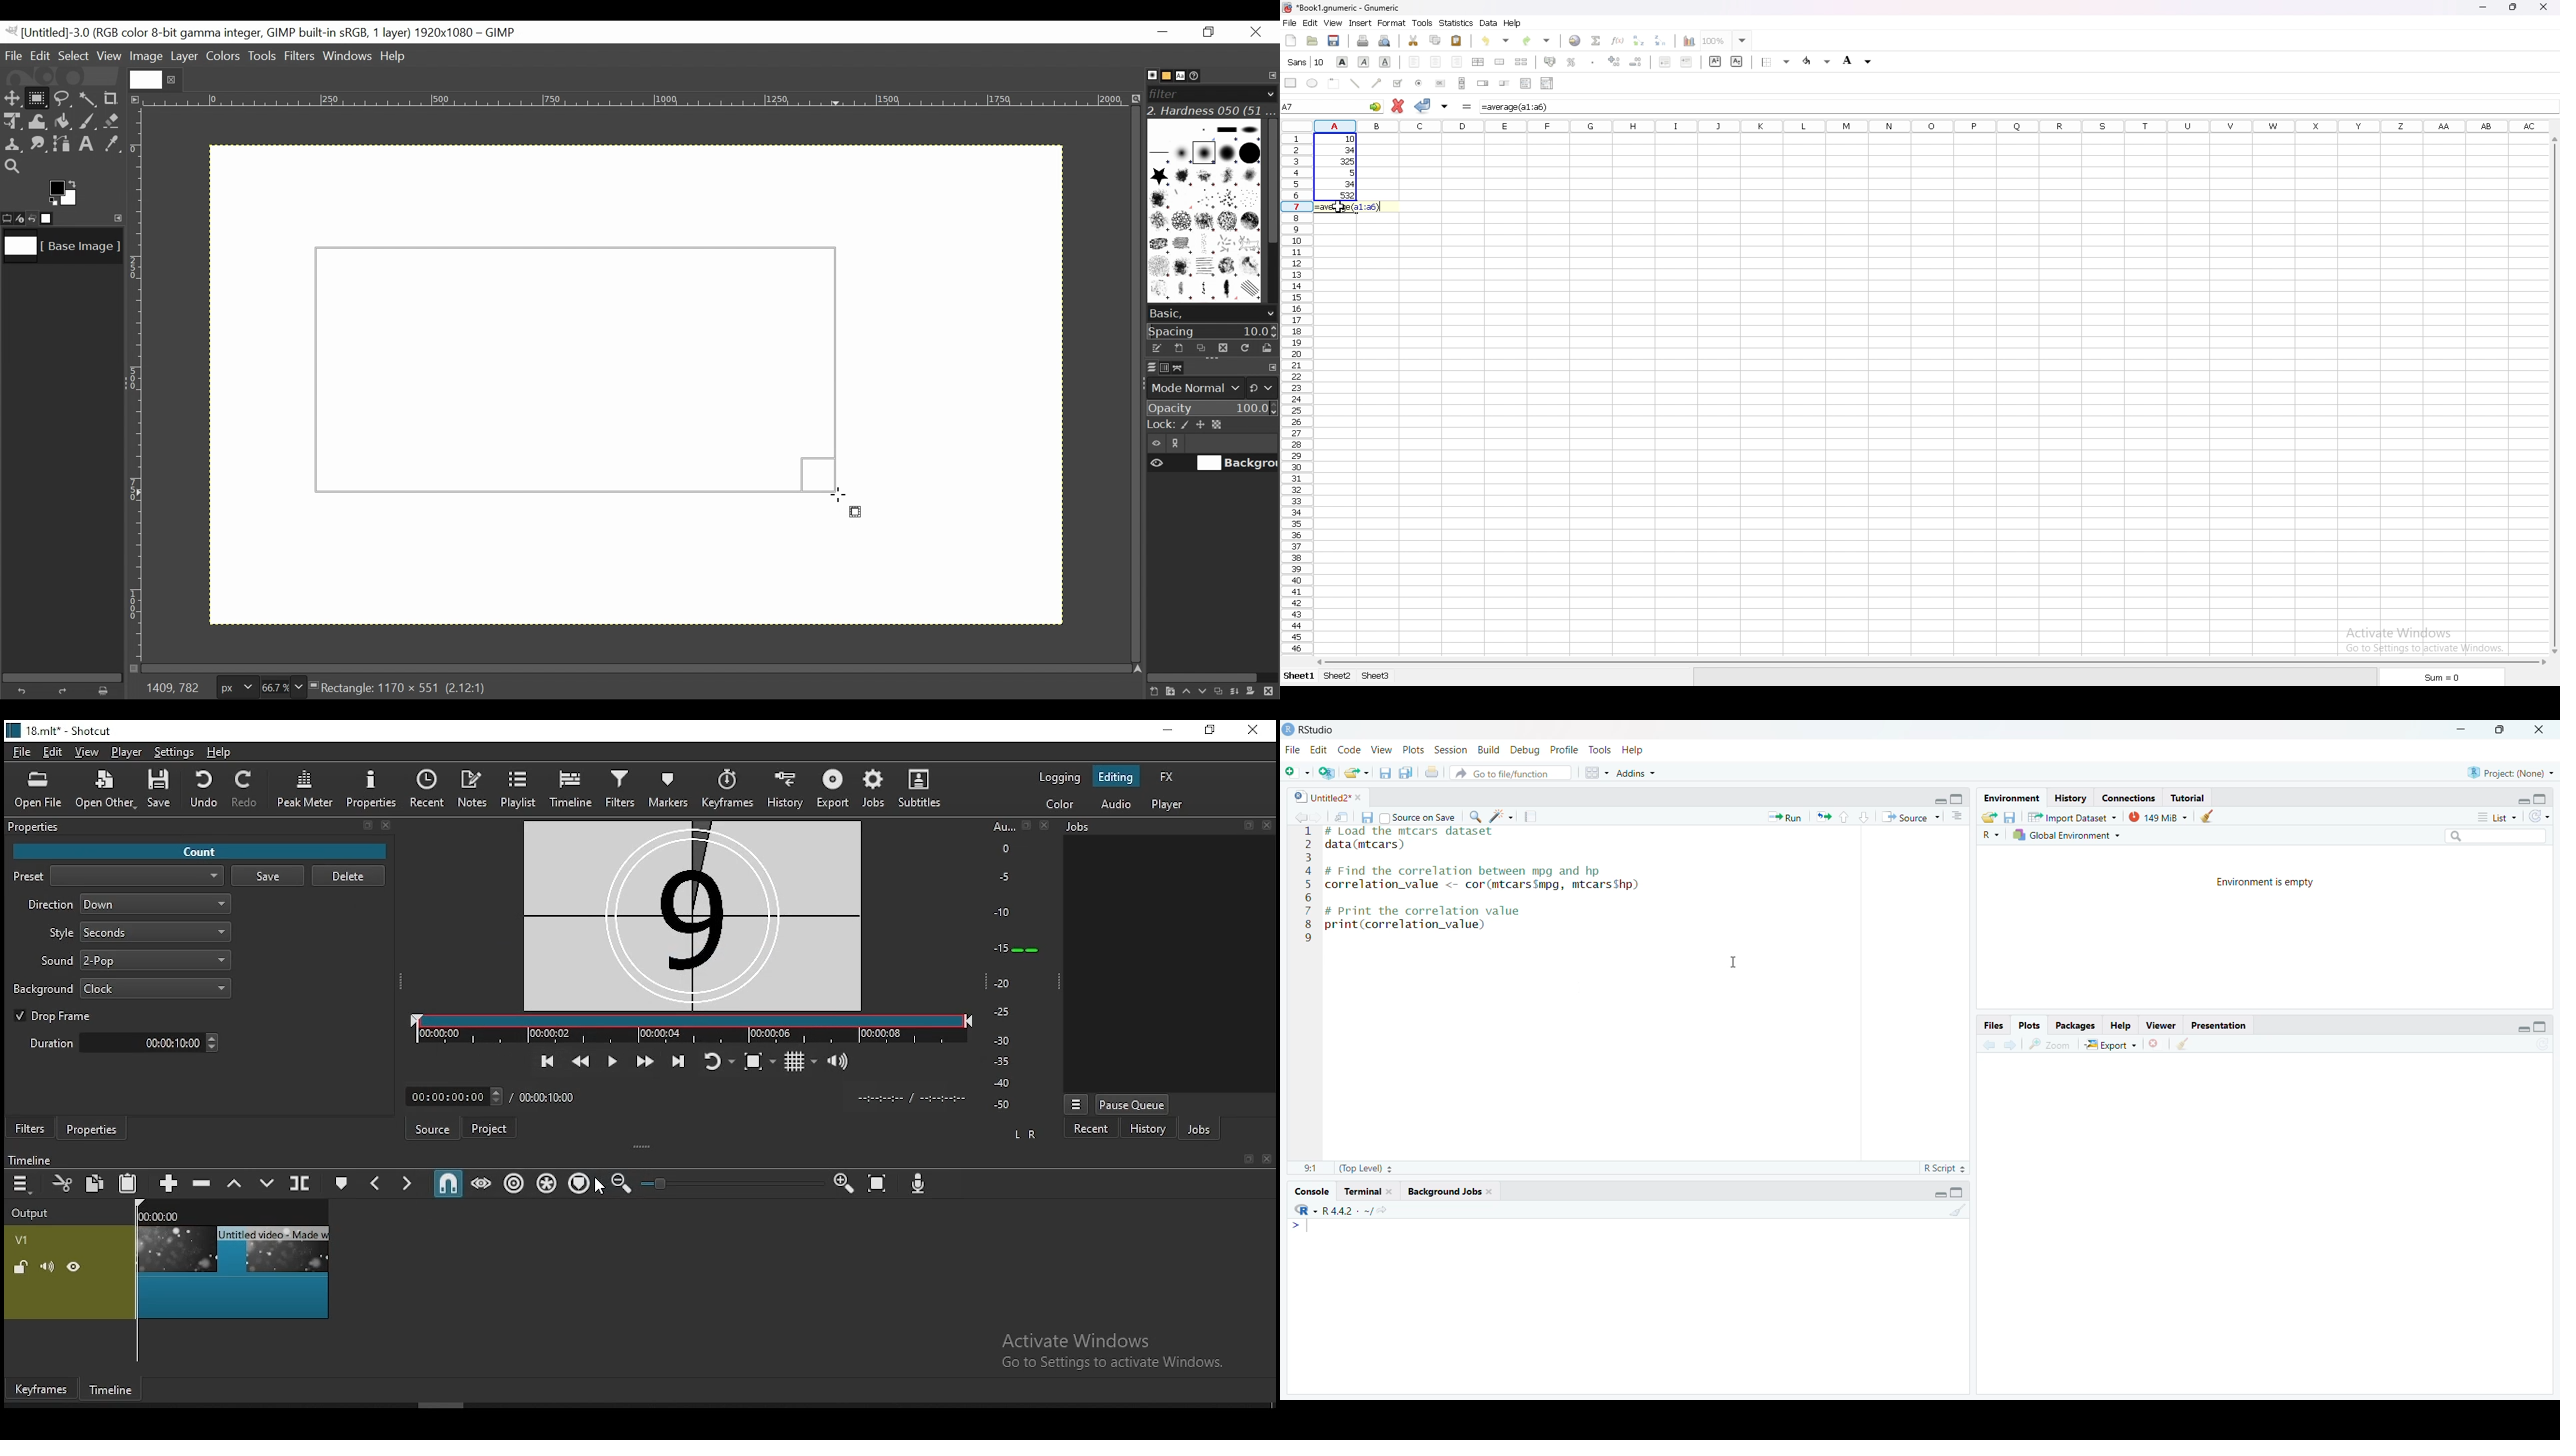  What do you see at coordinates (609, 1061) in the screenshot?
I see `play/pause` at bounding box center [609, 1061].